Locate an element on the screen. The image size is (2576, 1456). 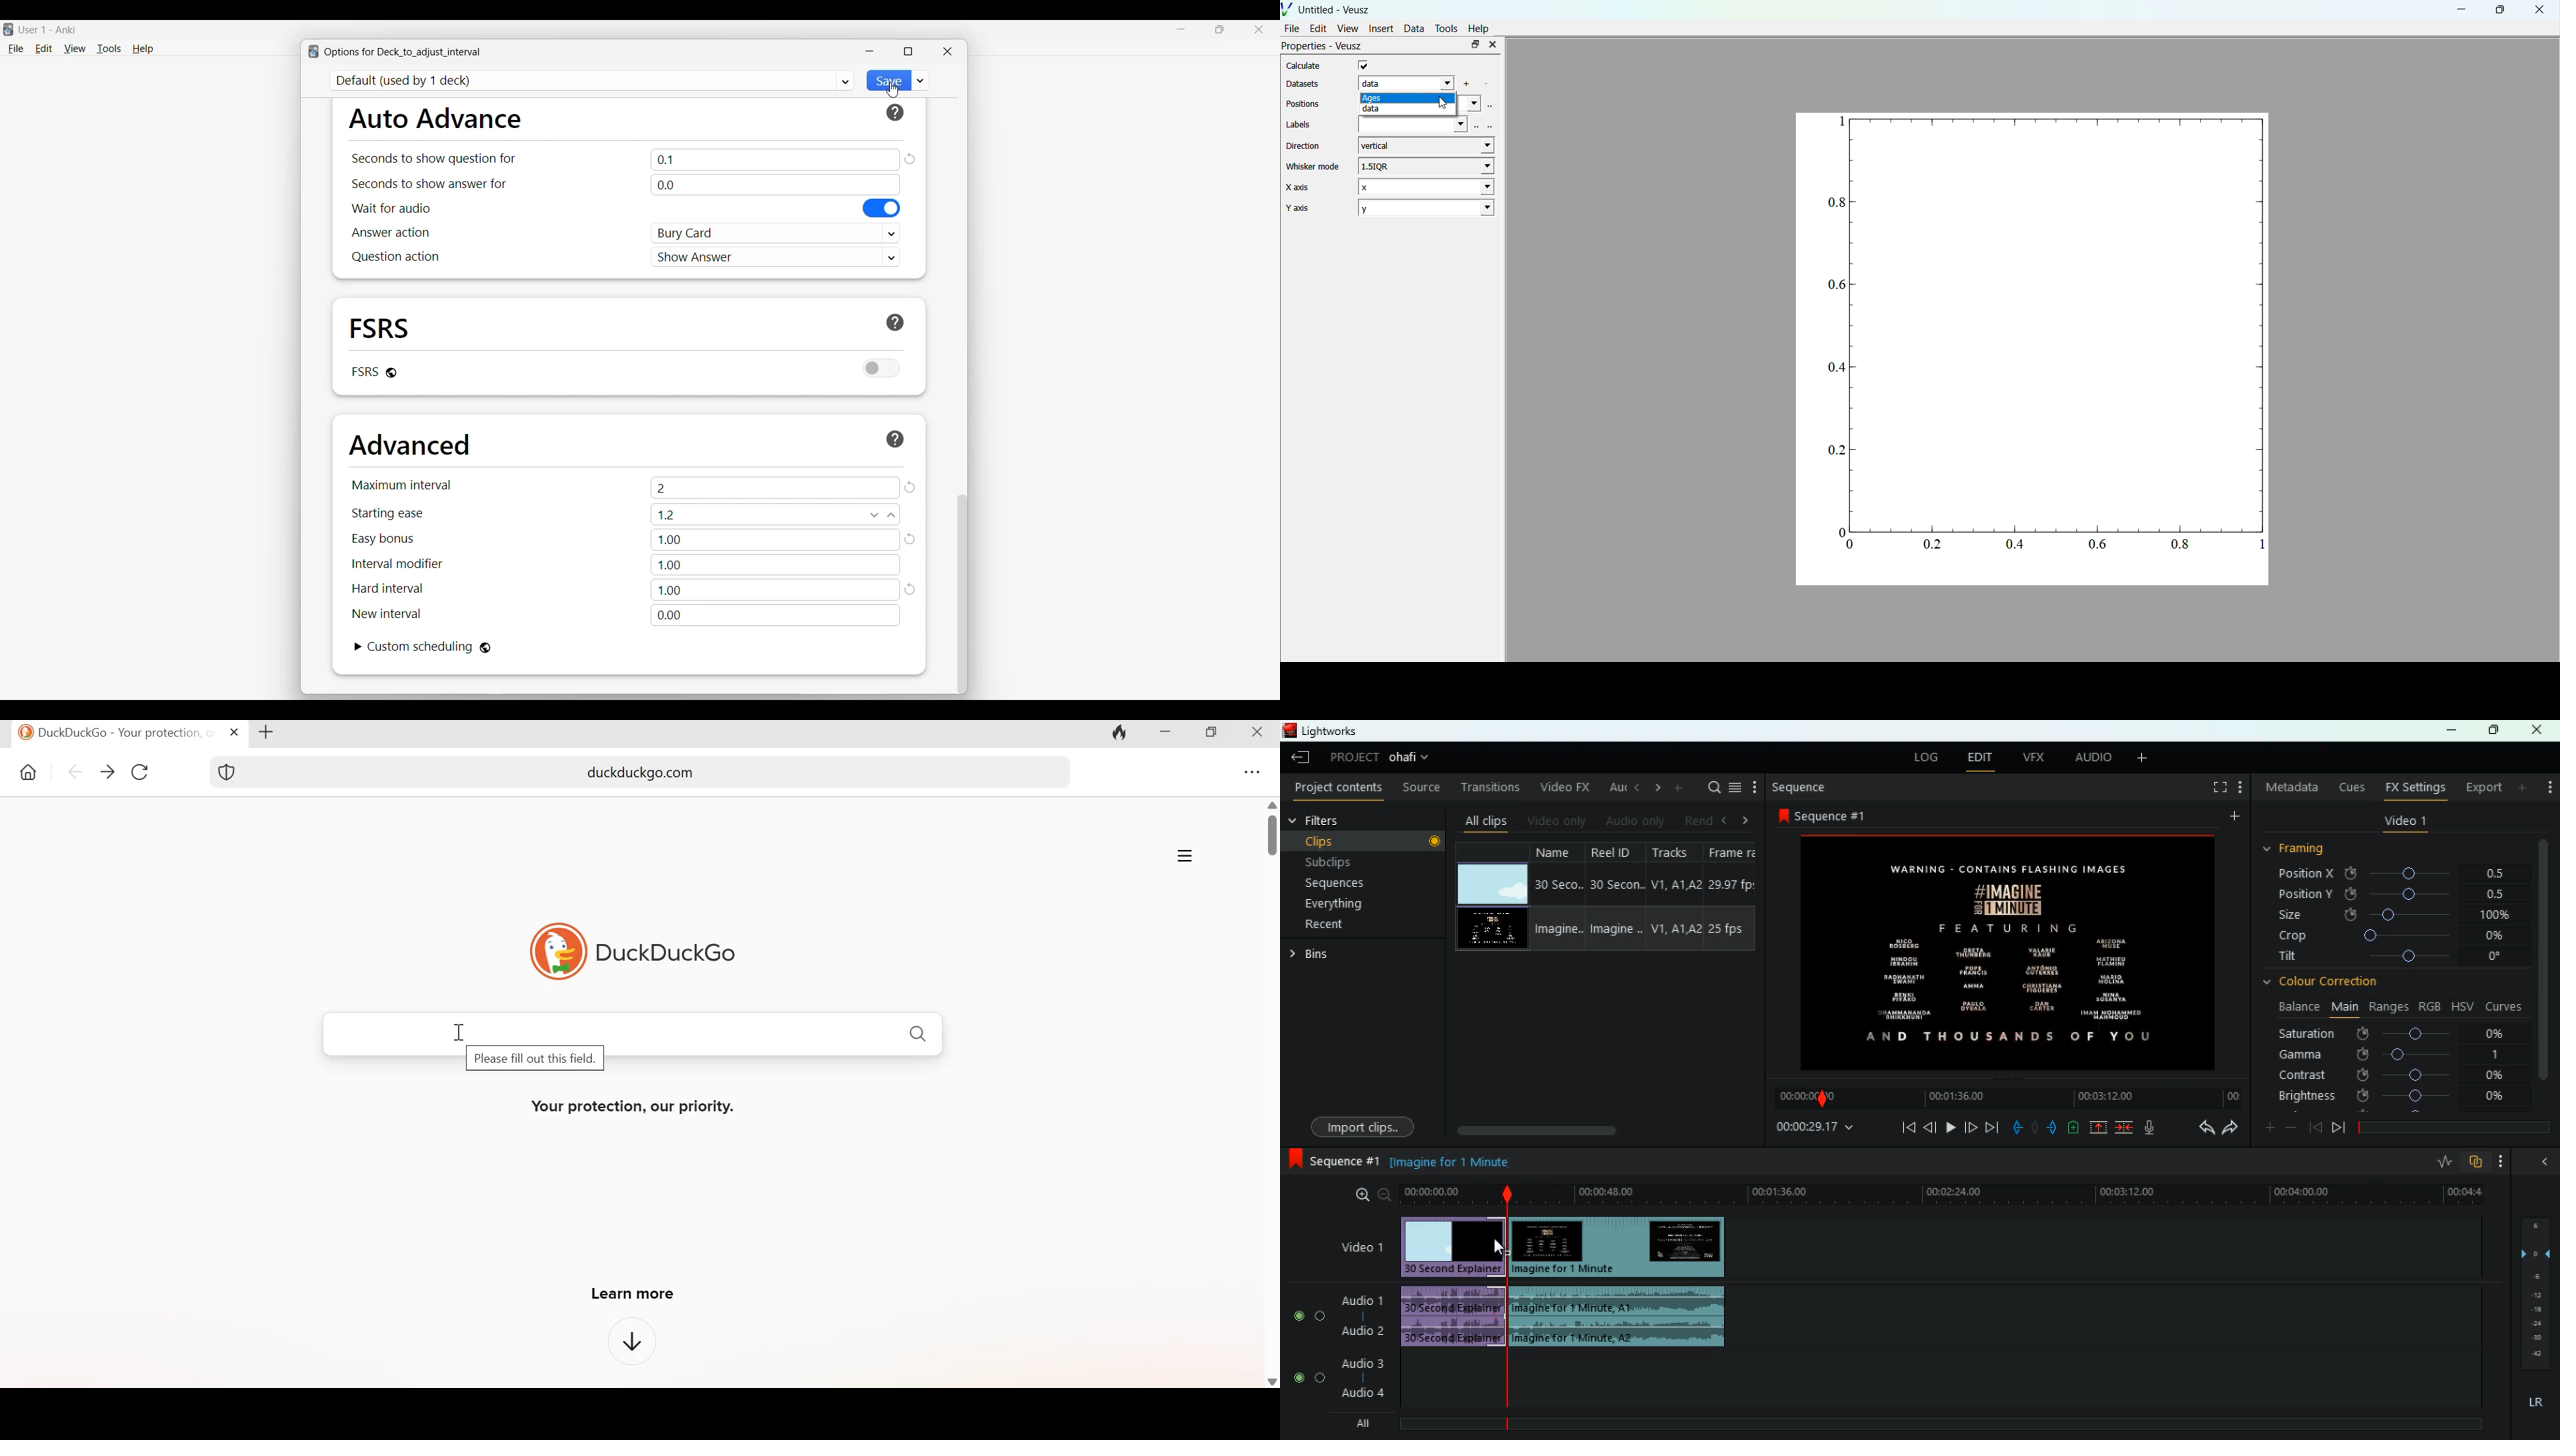
Indicates easy bonus is located at coordinates (383, 539).